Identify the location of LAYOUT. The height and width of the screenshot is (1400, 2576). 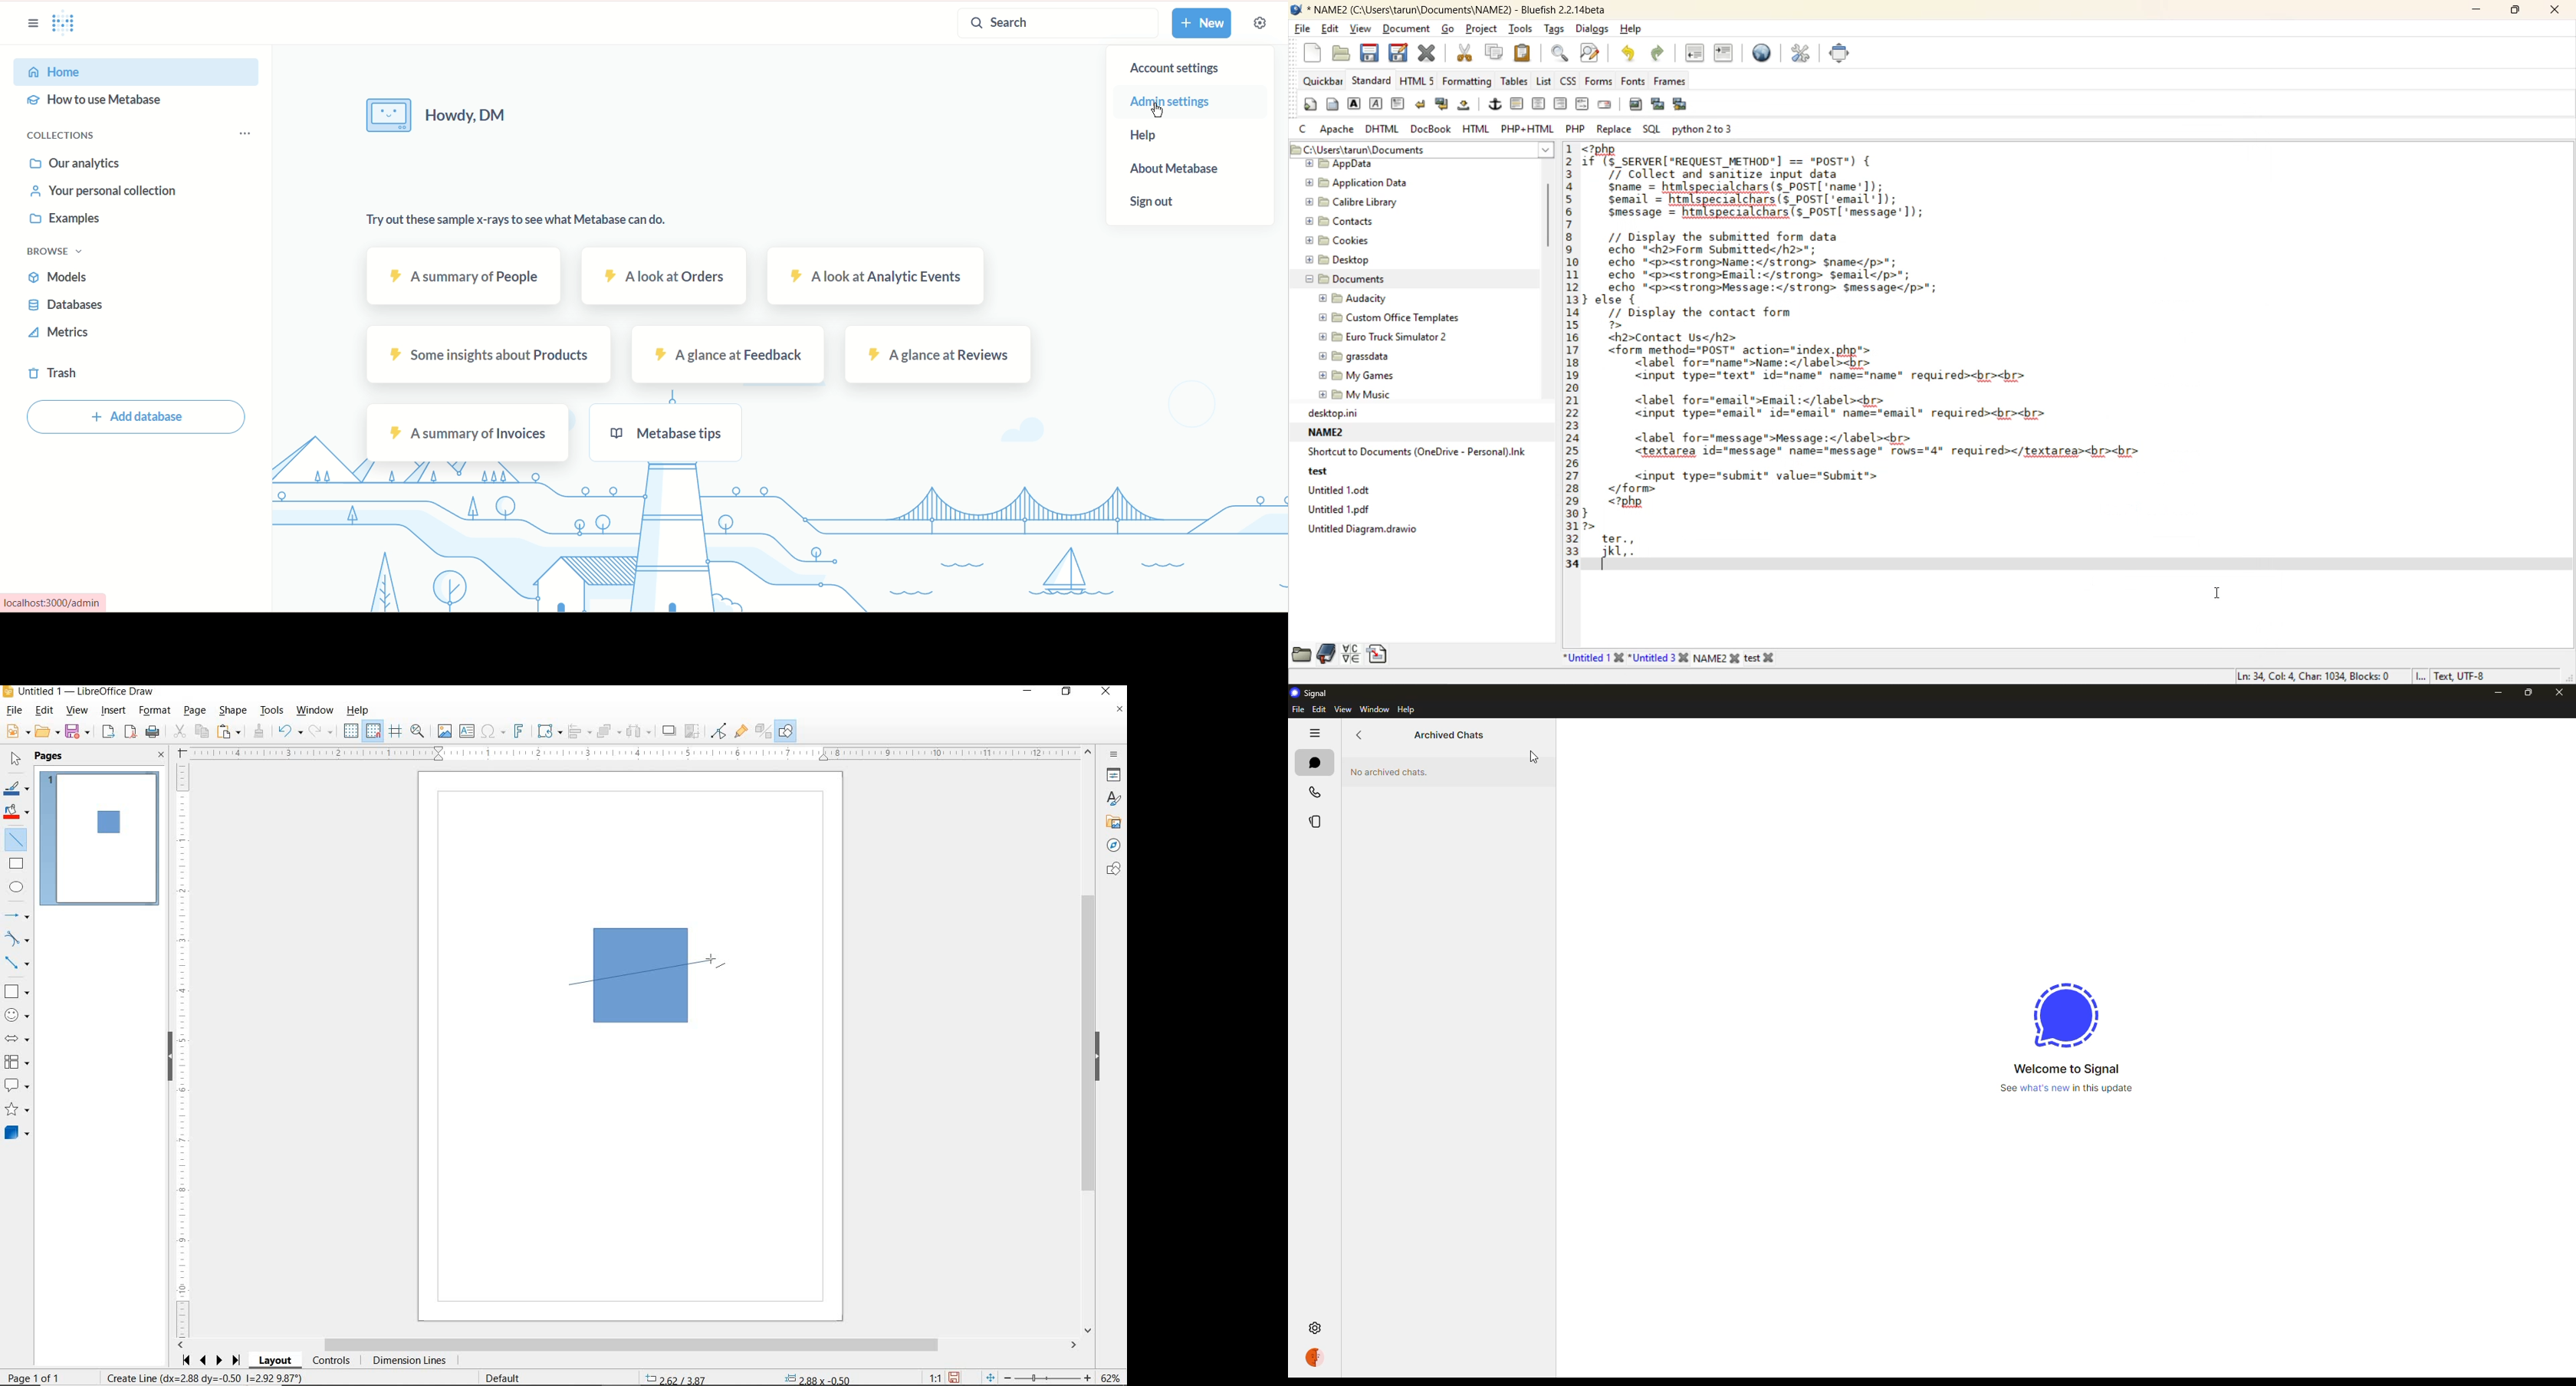
(277, 1360).